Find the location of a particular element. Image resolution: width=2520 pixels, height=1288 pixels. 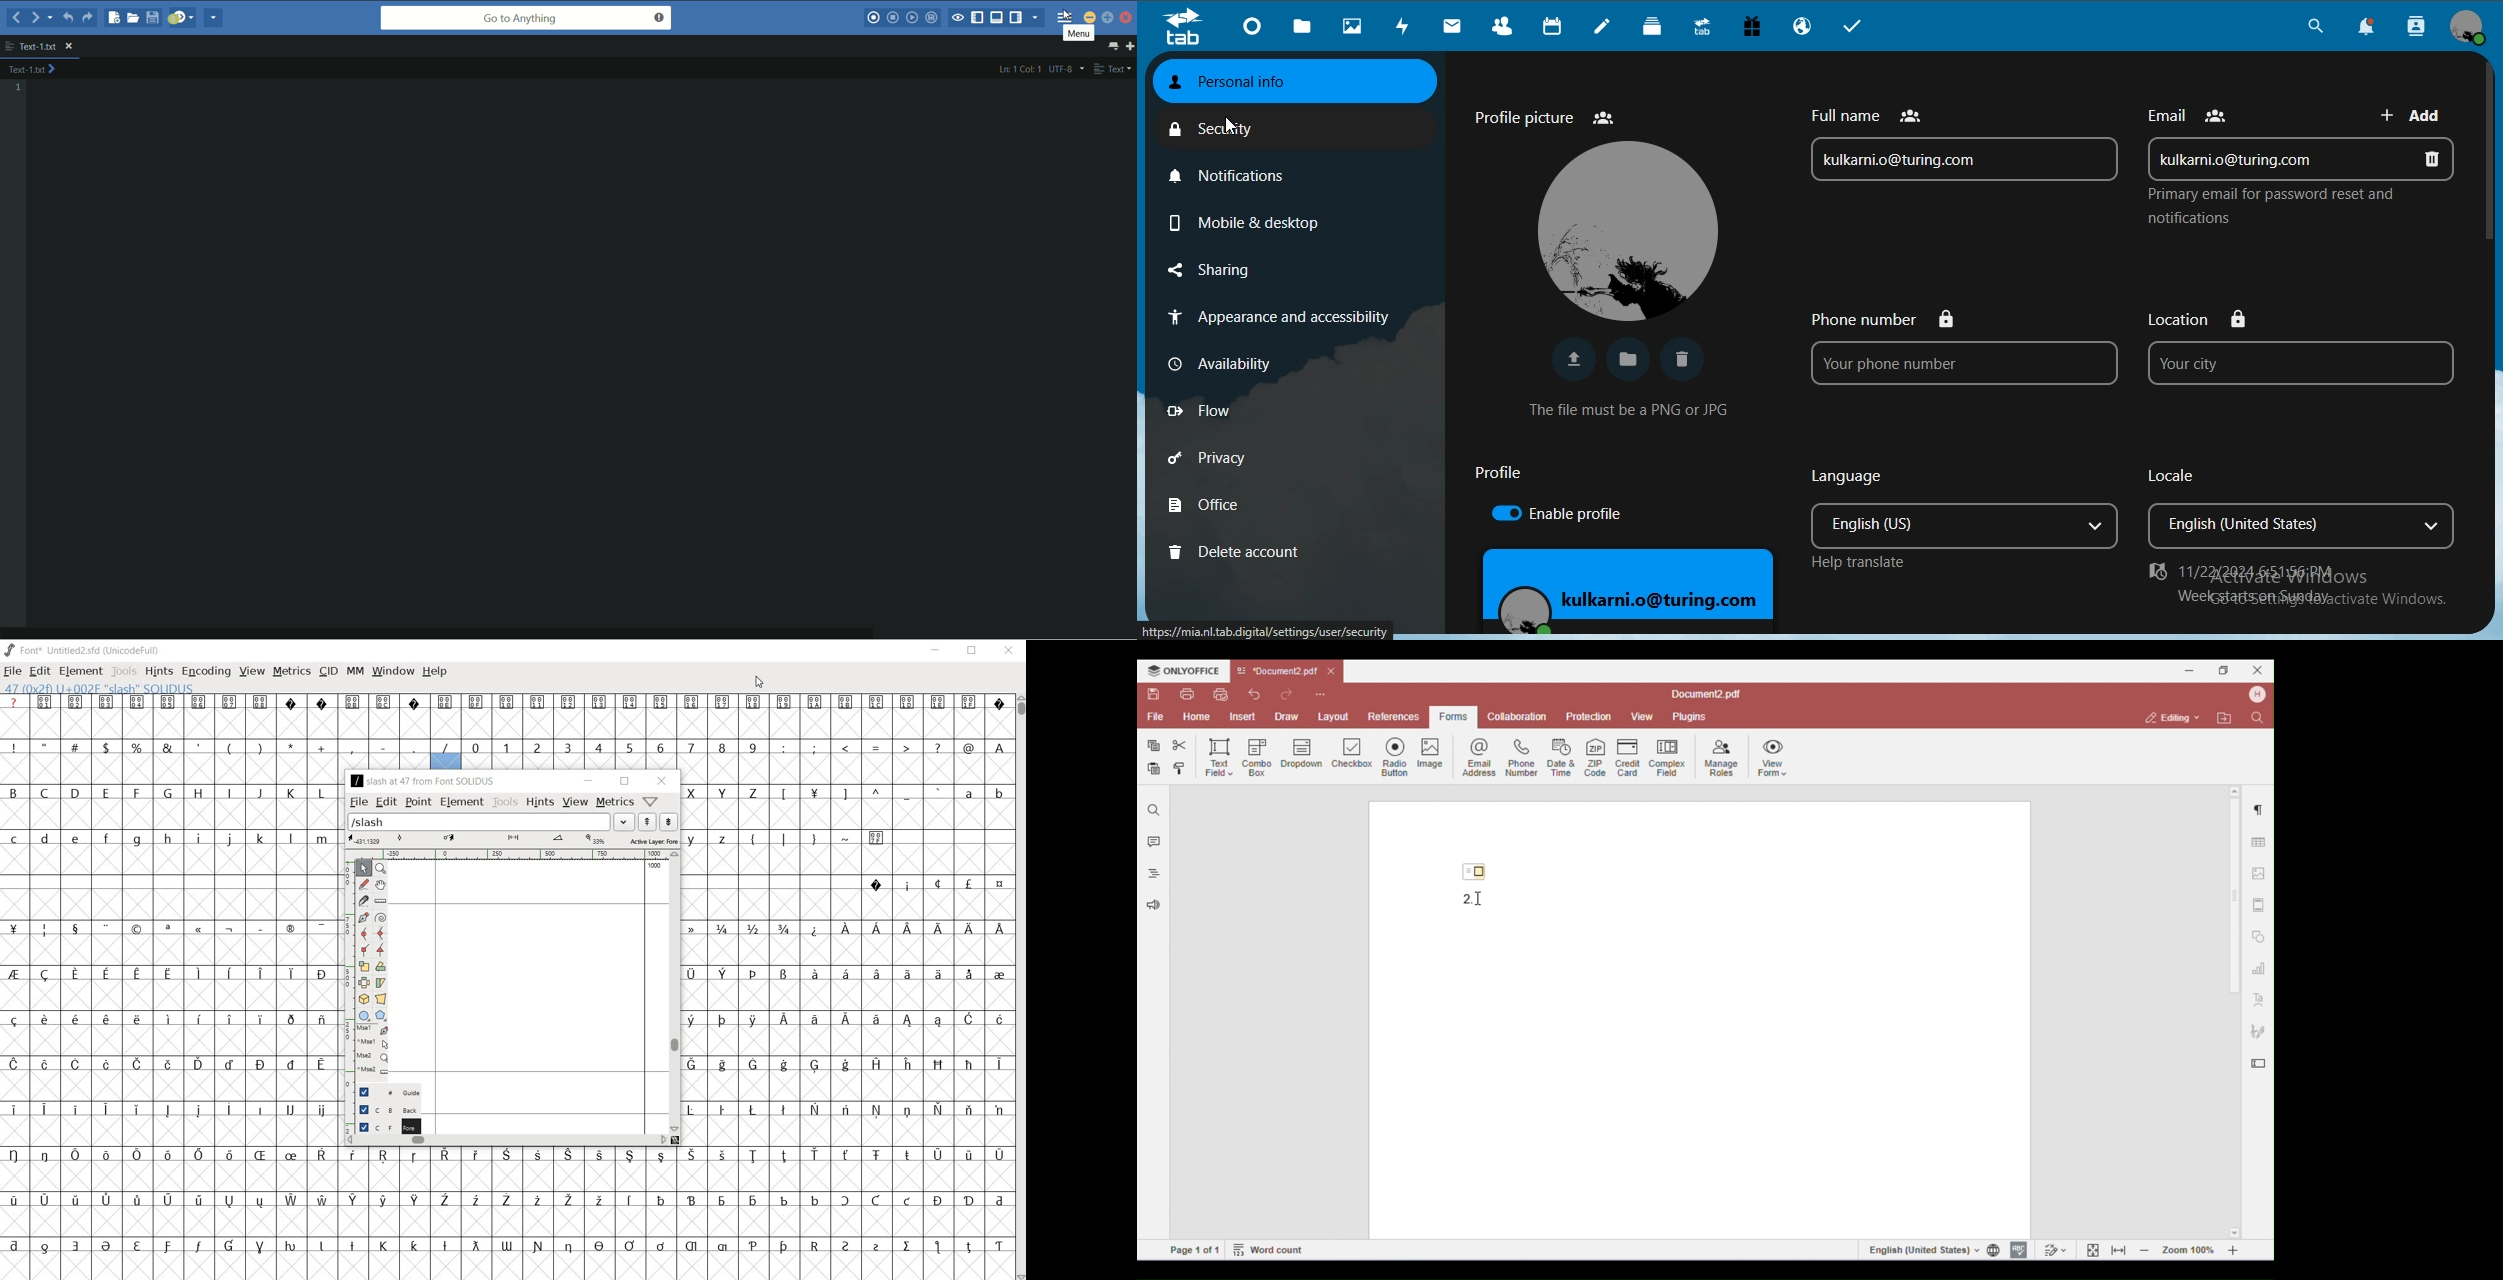

skew the selection is located at coordinates (380, 983).